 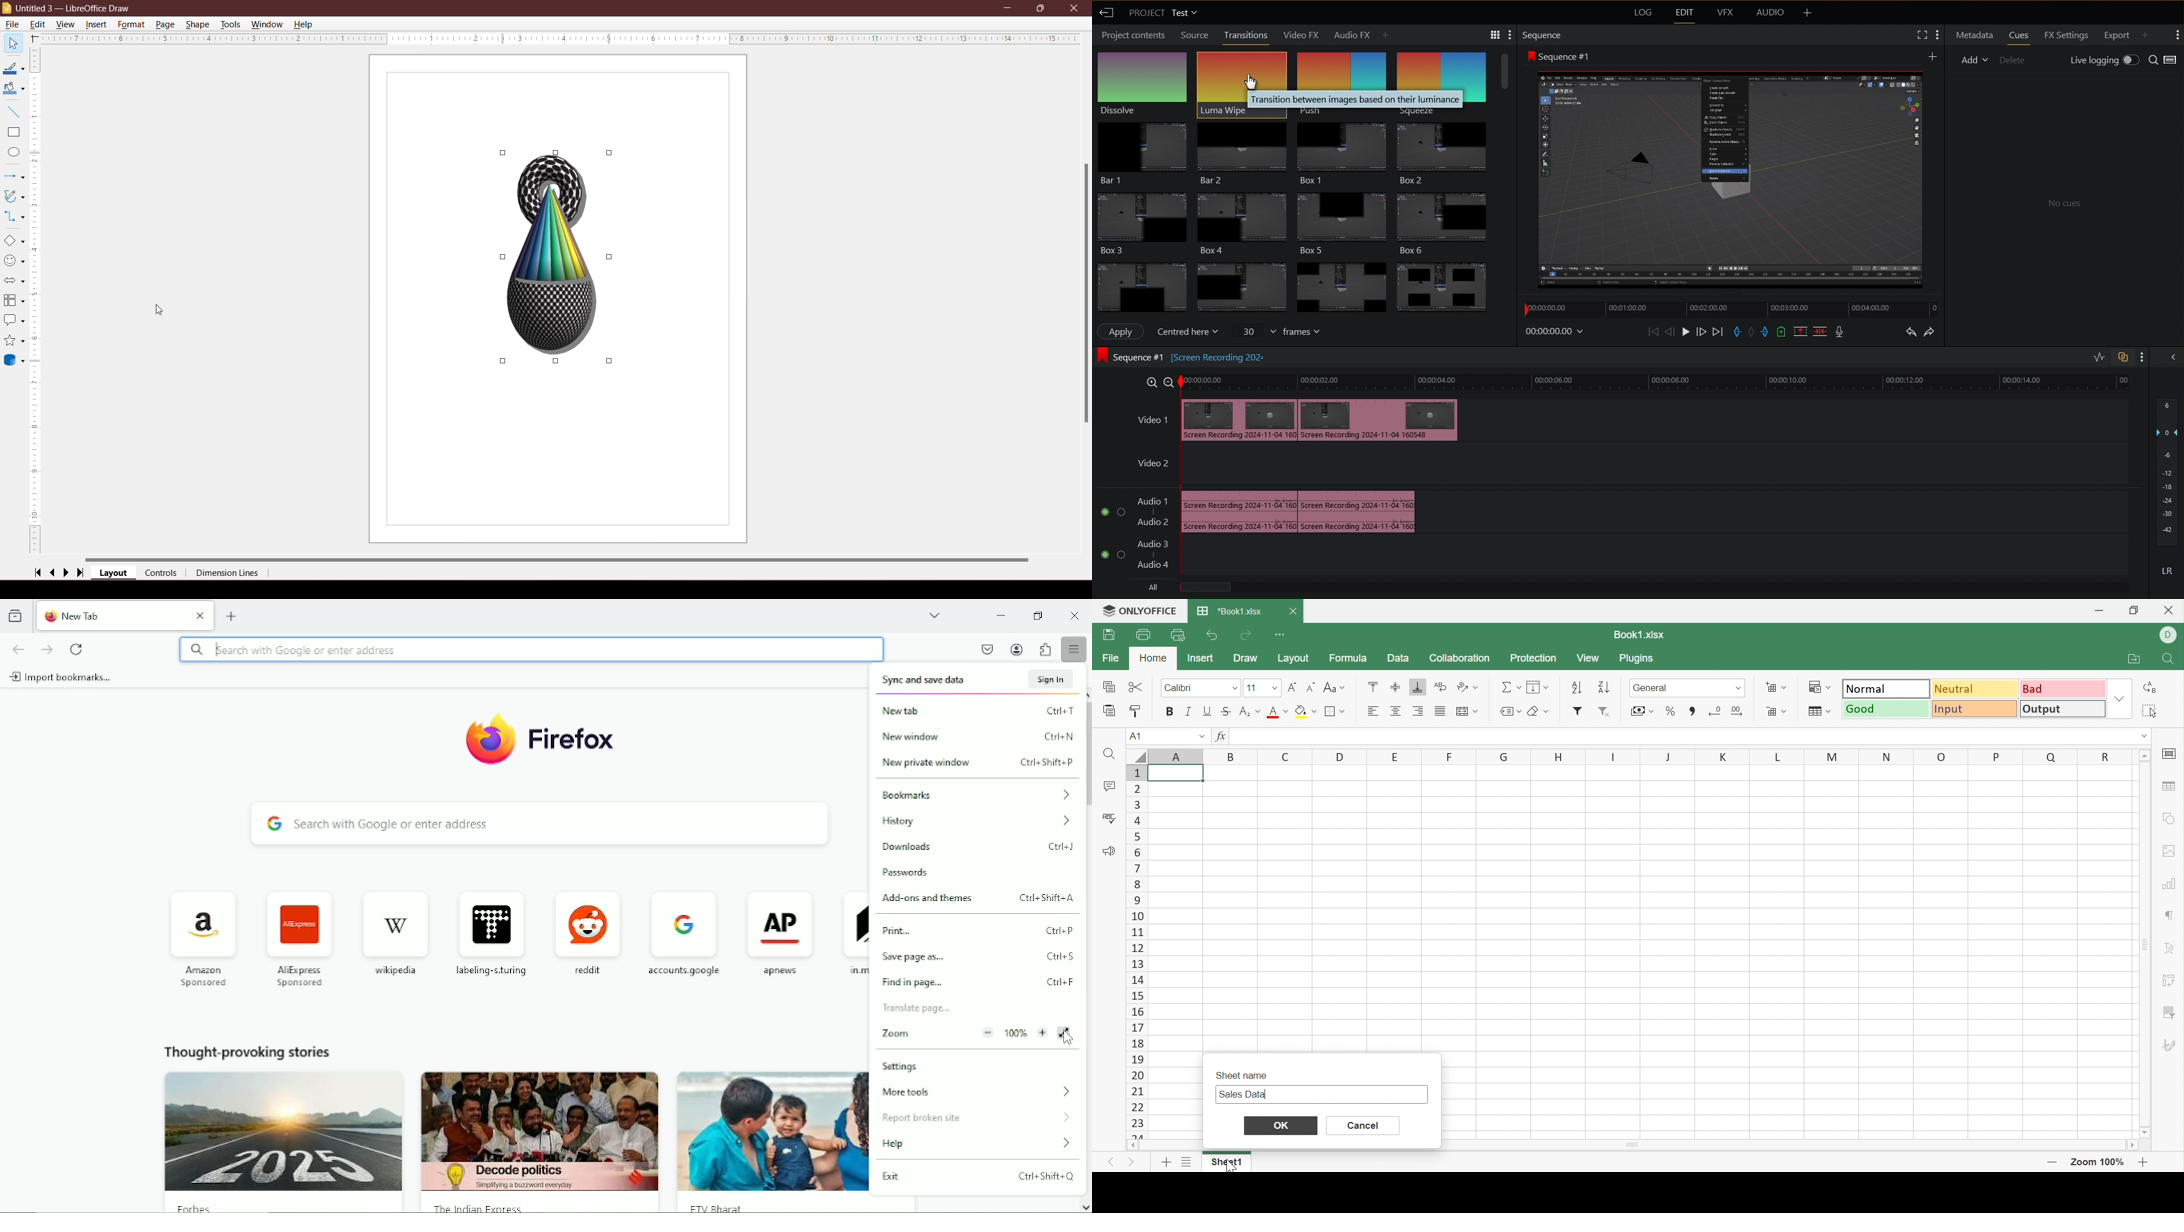 I want to click on Align Bottom, so click(x=1417, y=686).